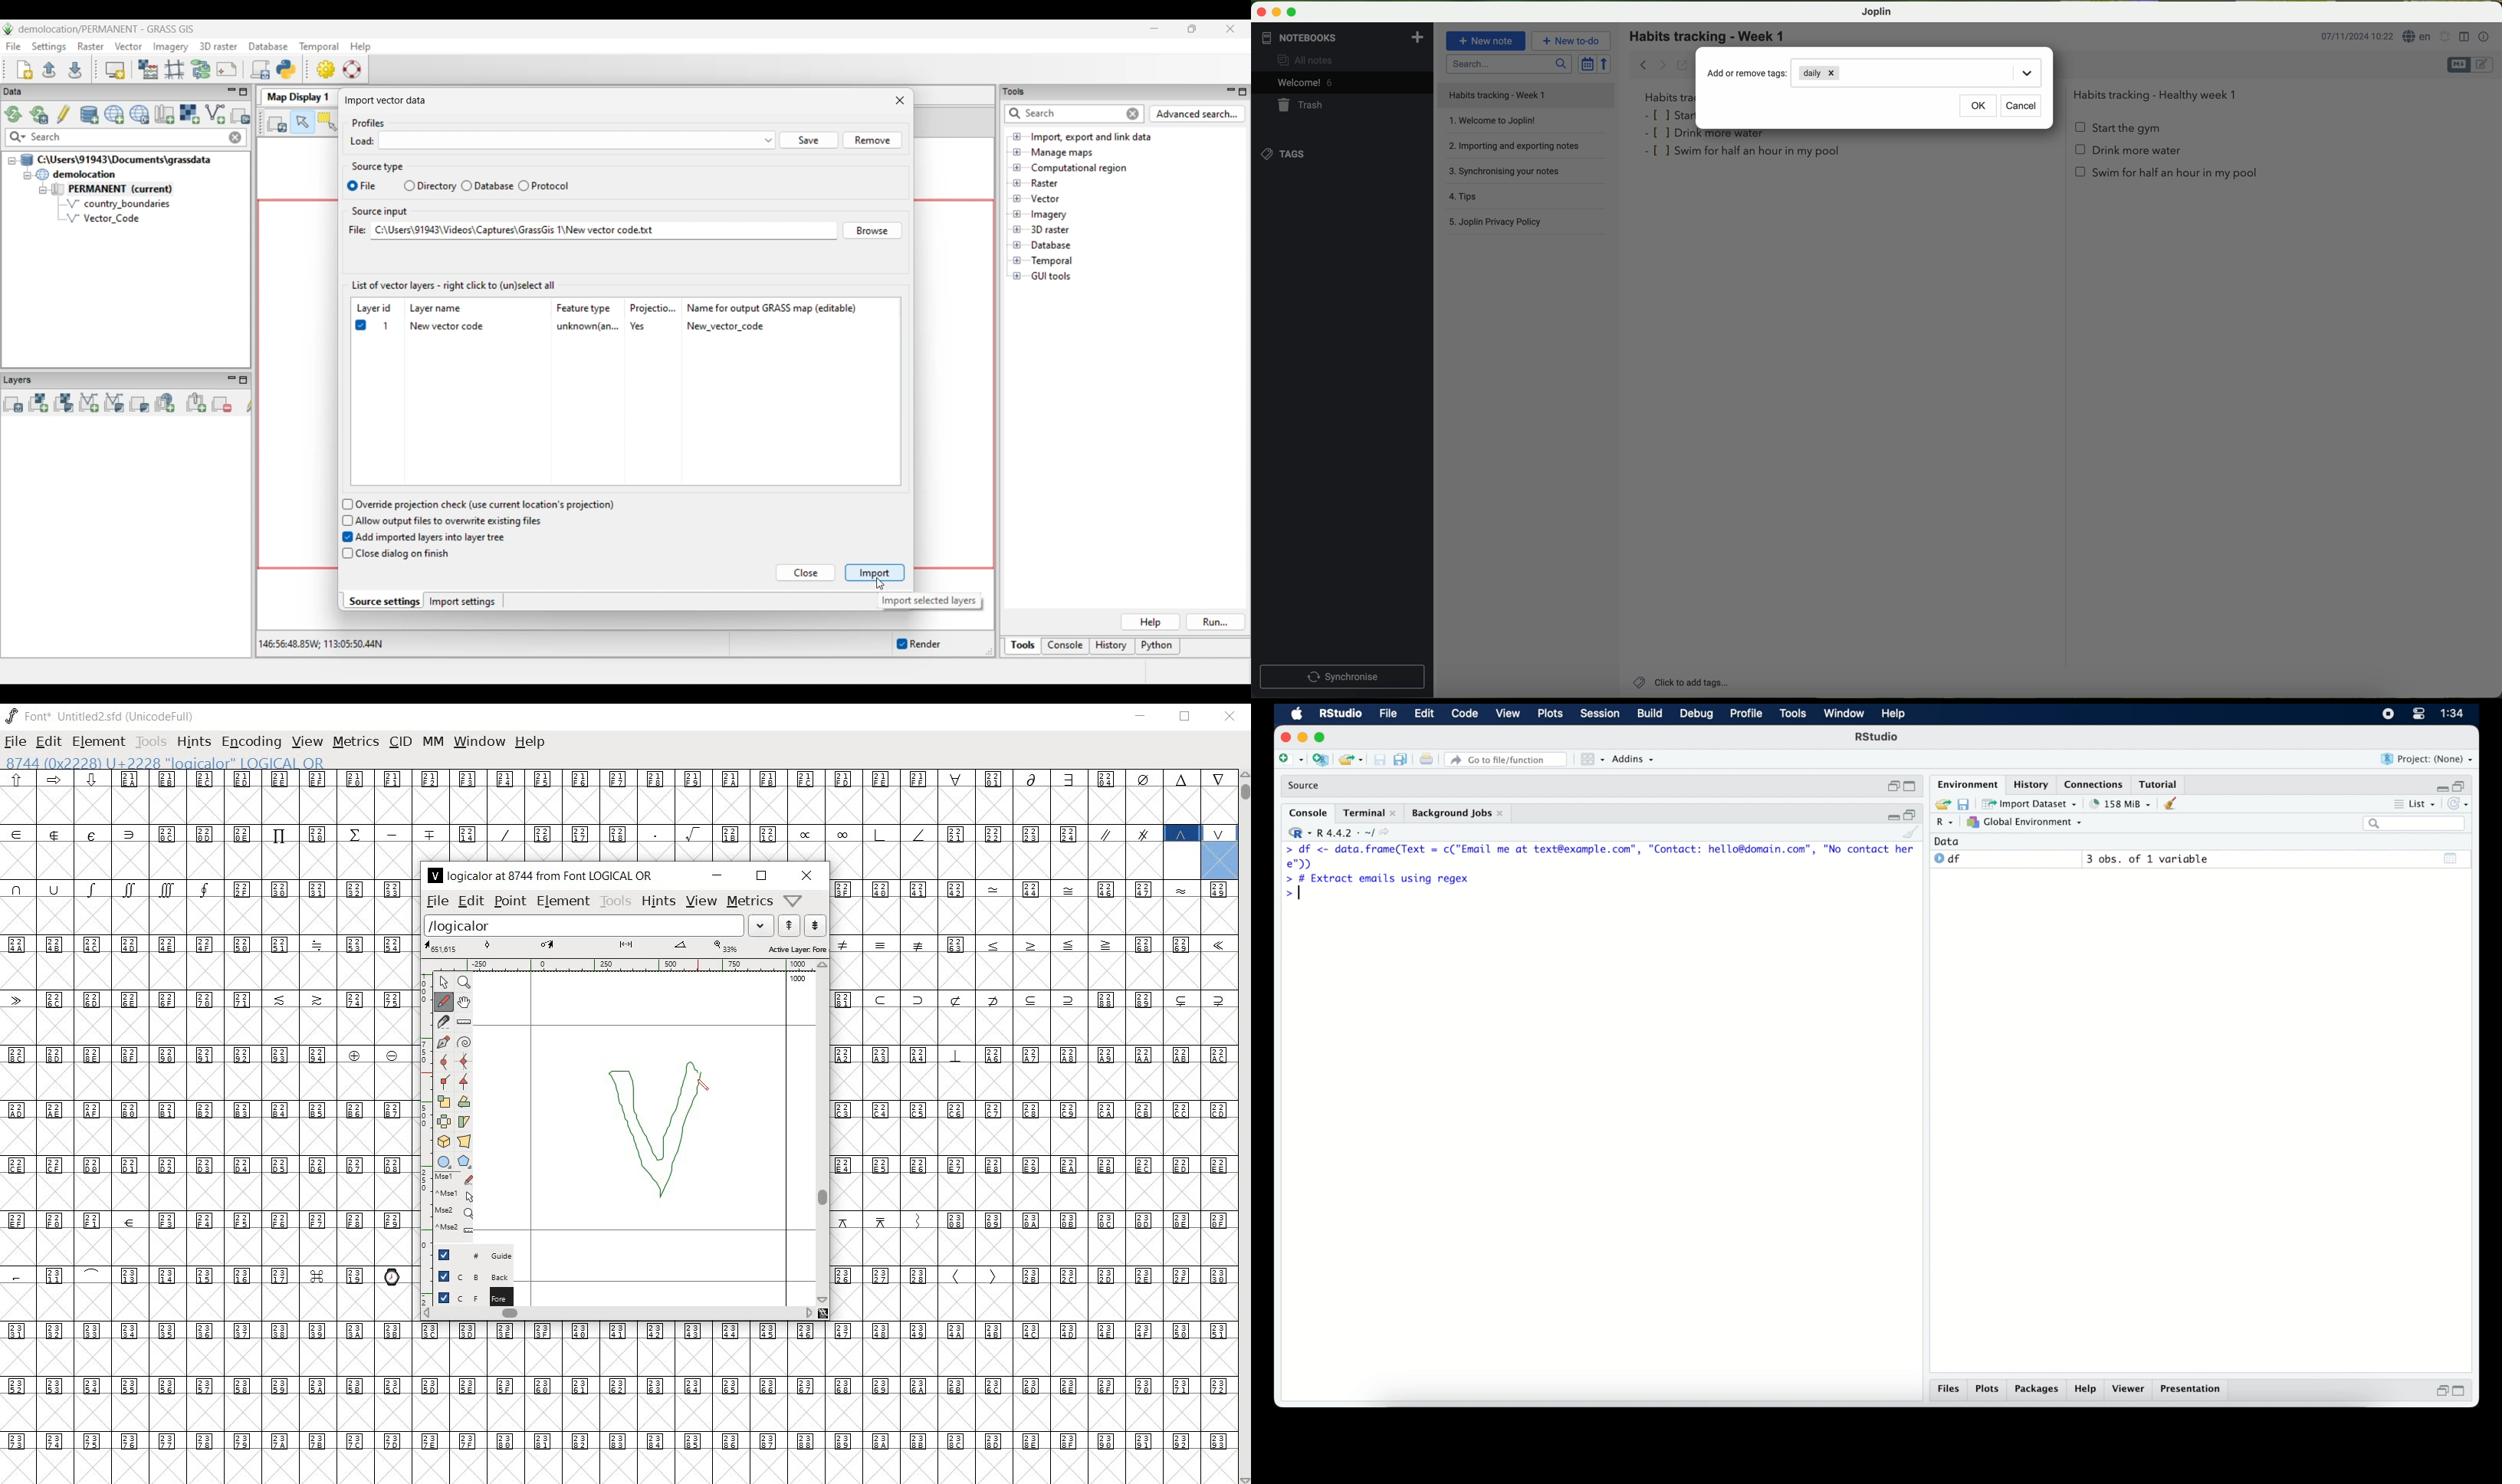 The image size is (2520, 1484). I want to click on Go to file/function, so click(1506, 759).